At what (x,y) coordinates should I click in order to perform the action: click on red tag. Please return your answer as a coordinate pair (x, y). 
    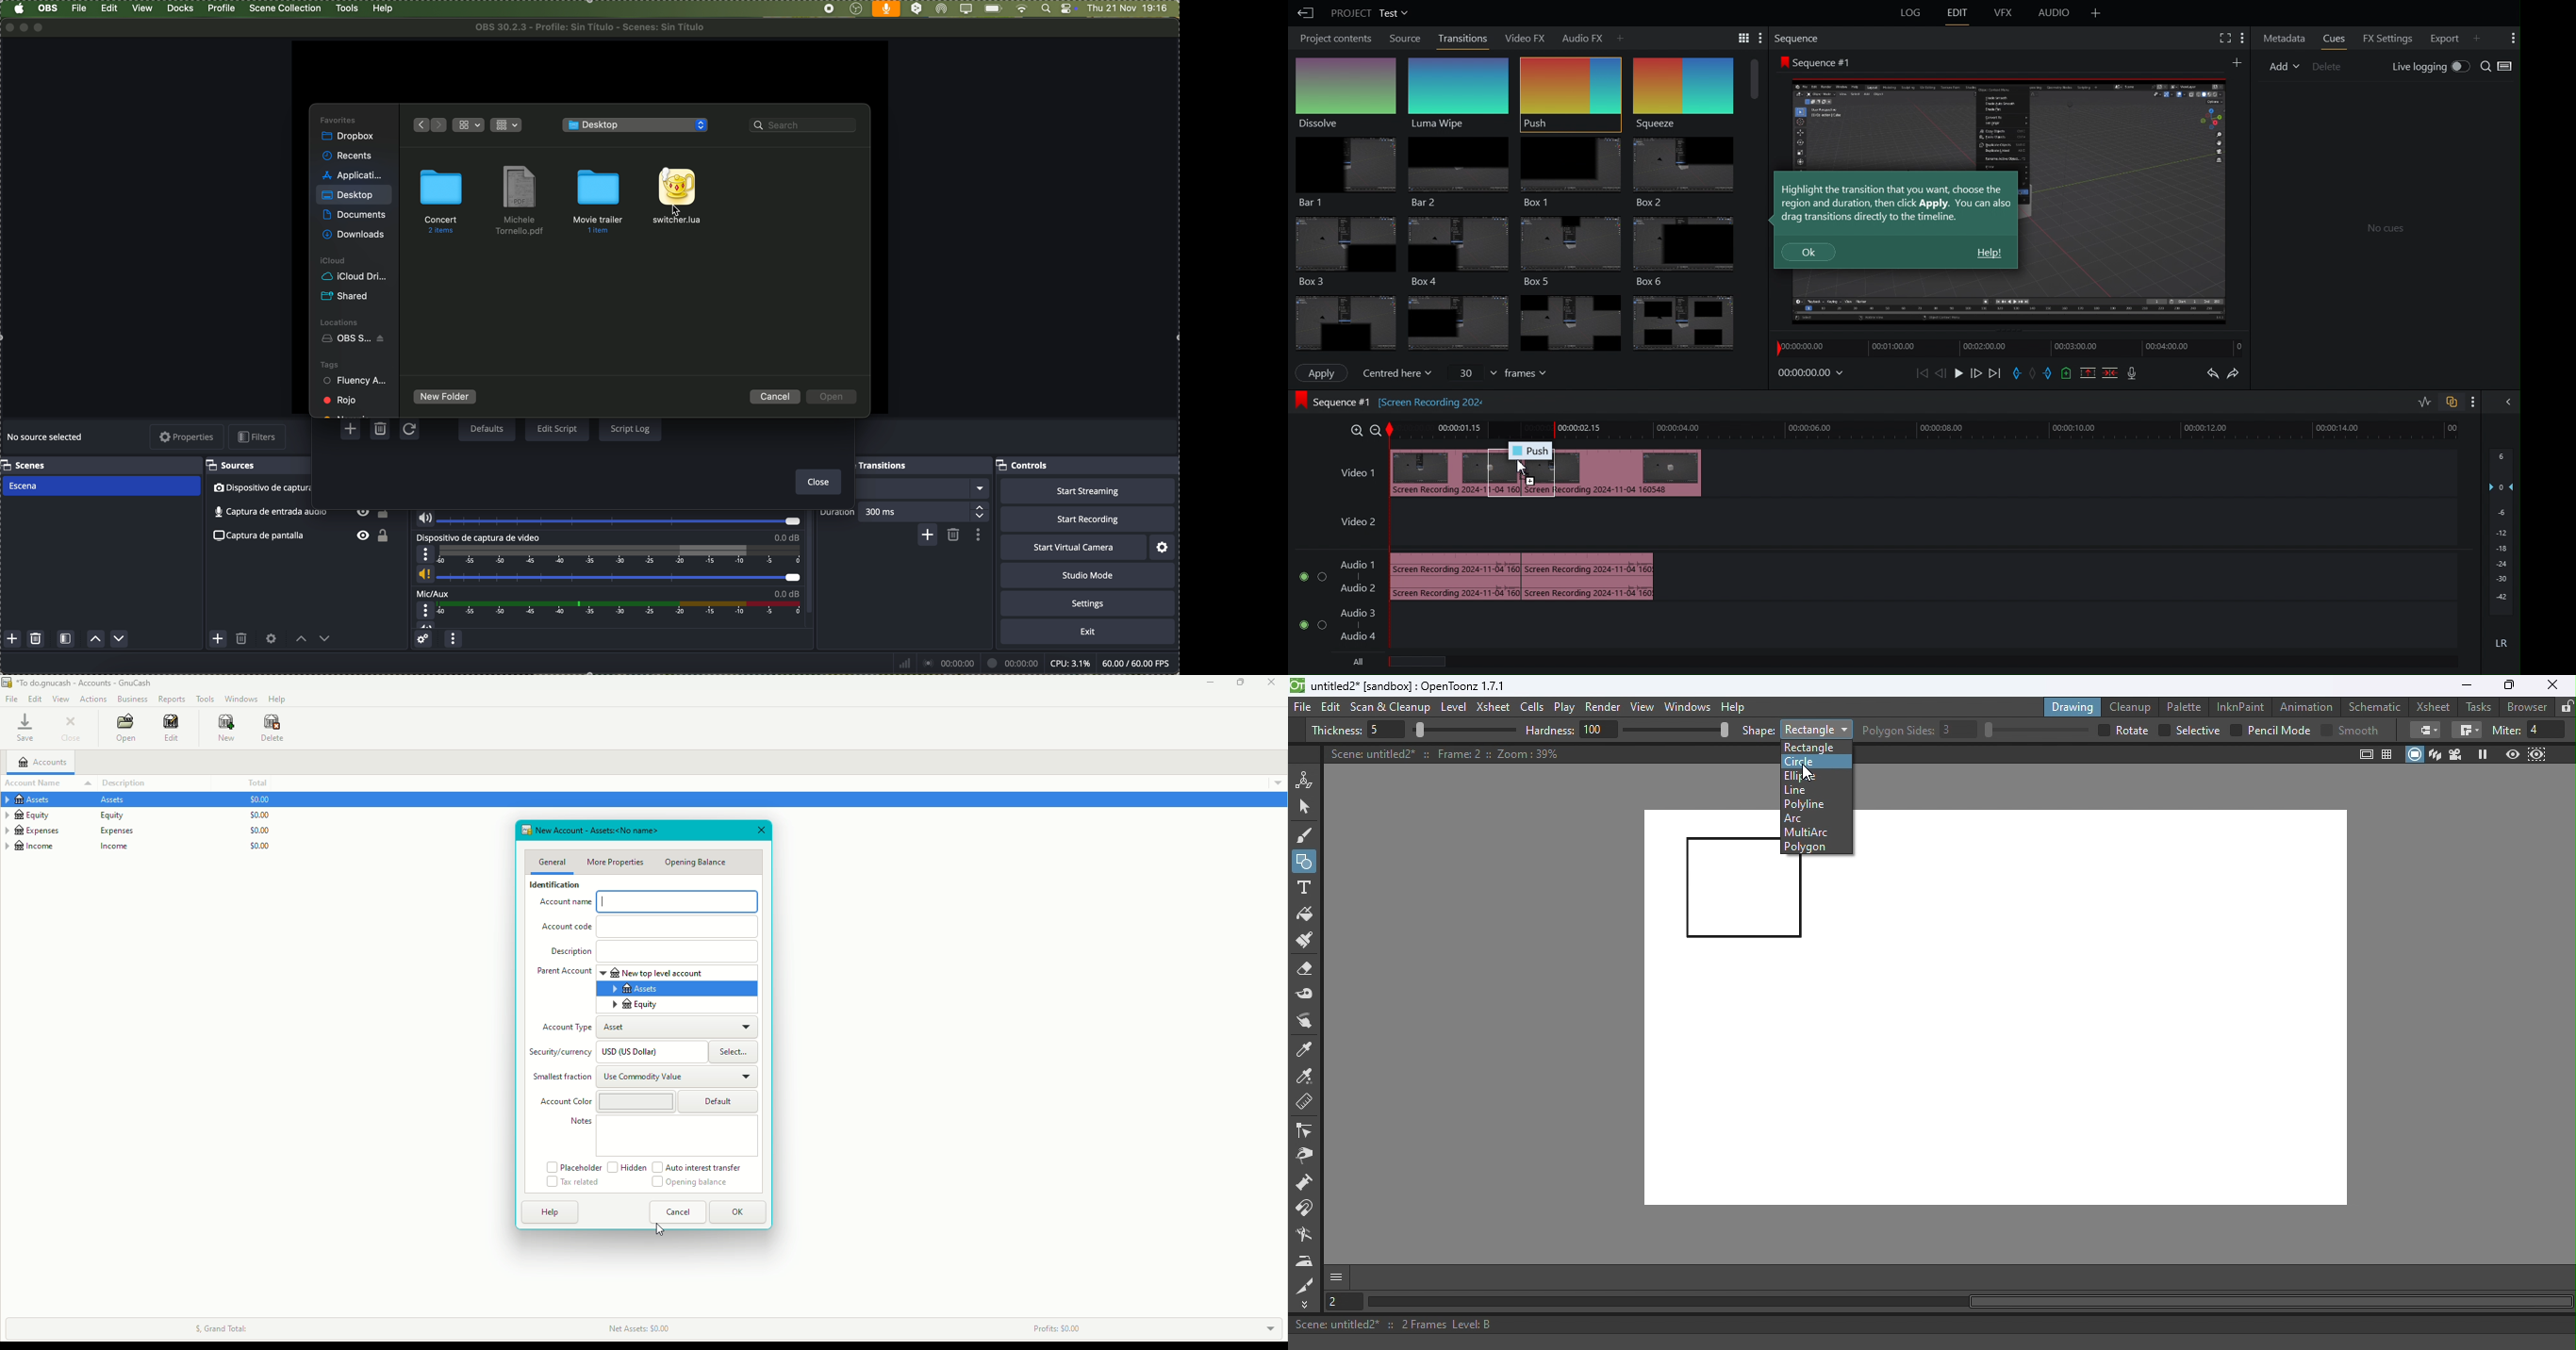
    Looking at the image, I should click on (341, 400).